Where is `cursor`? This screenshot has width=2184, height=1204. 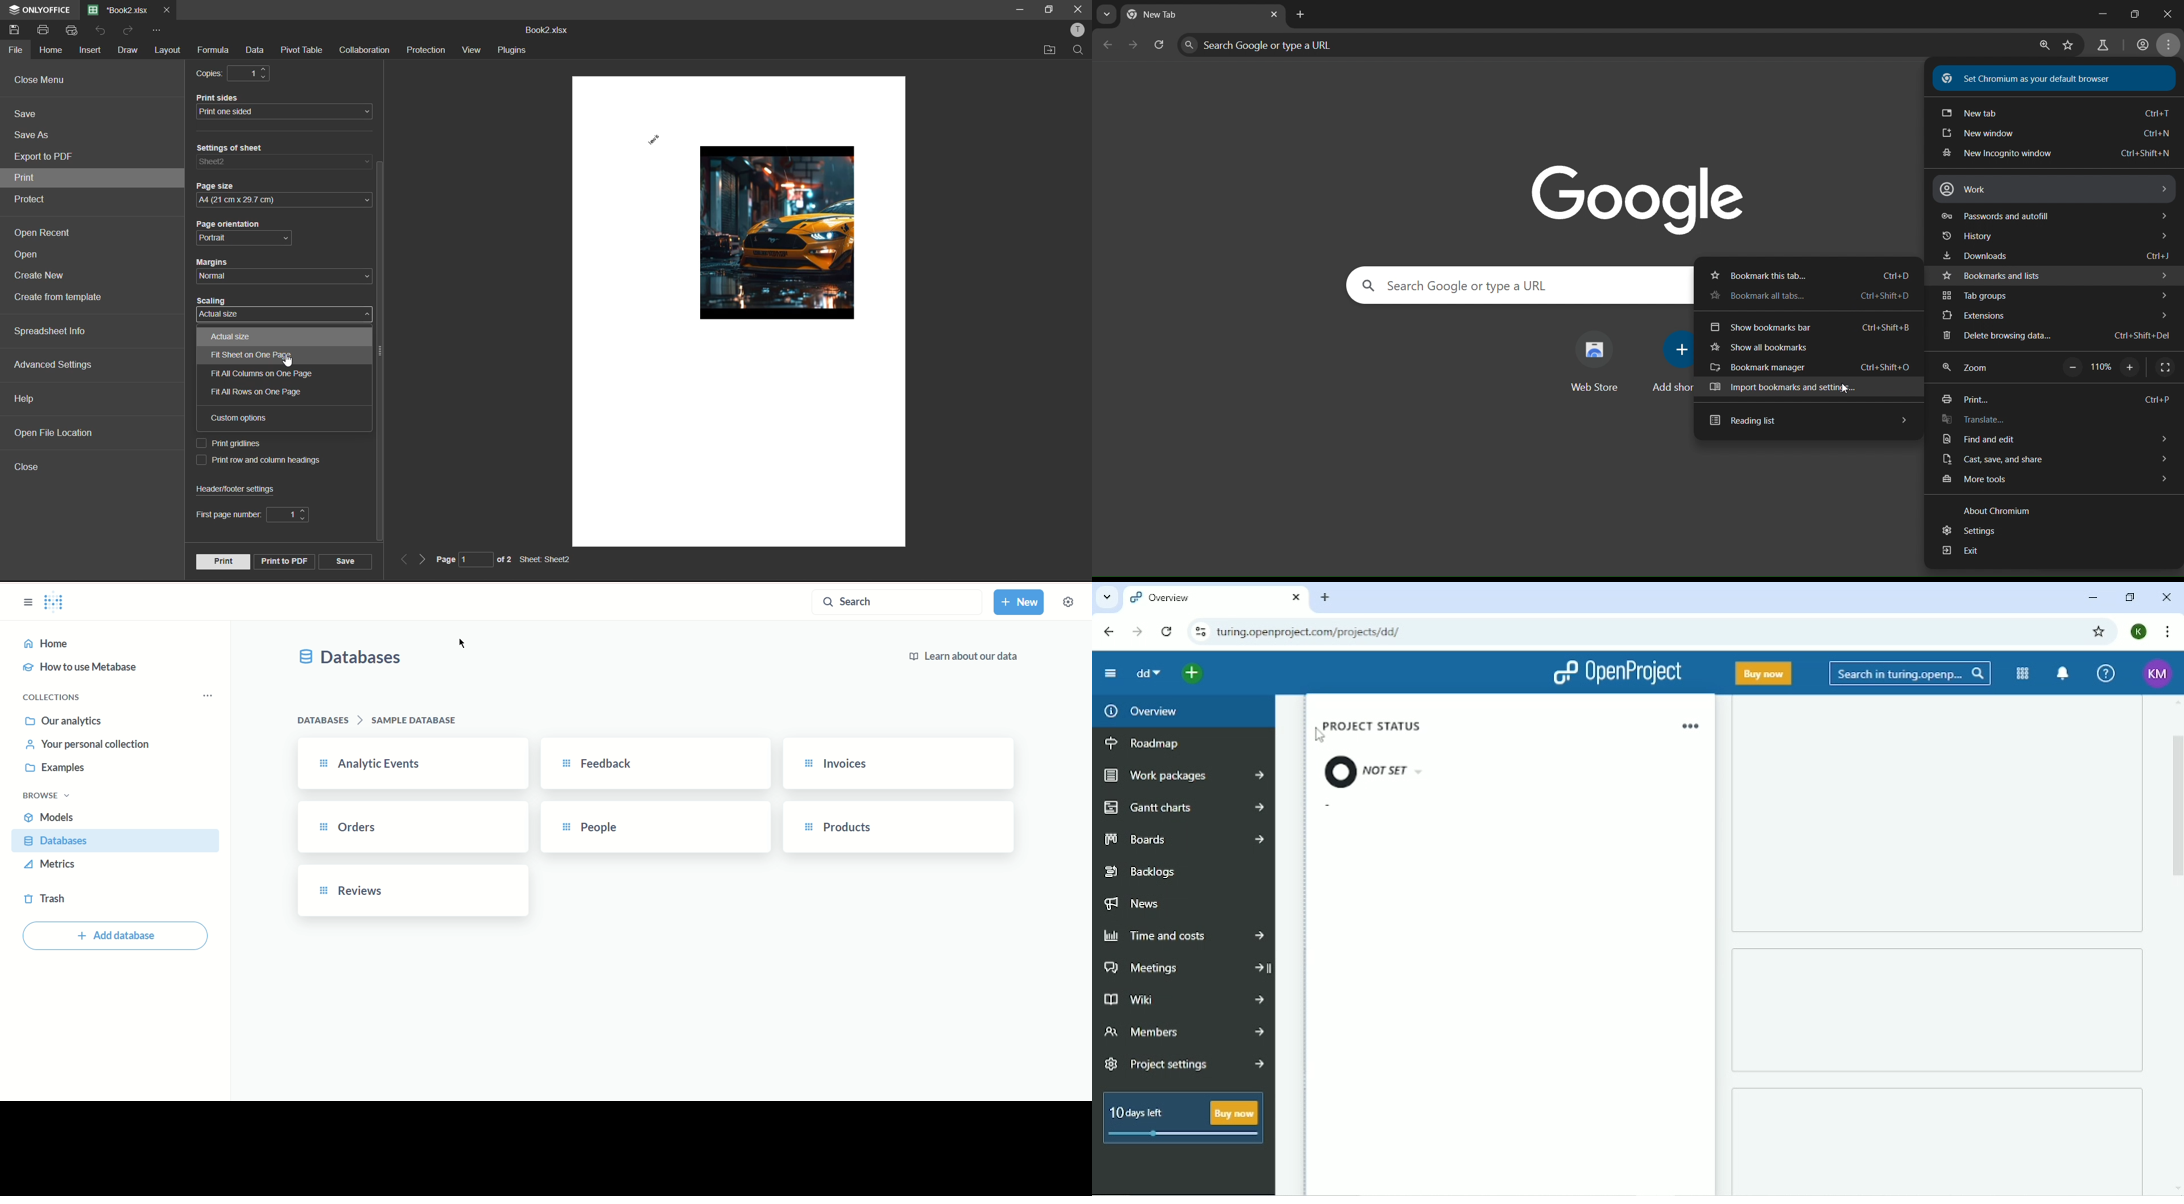
cursor is located at coordinates (462, 642).